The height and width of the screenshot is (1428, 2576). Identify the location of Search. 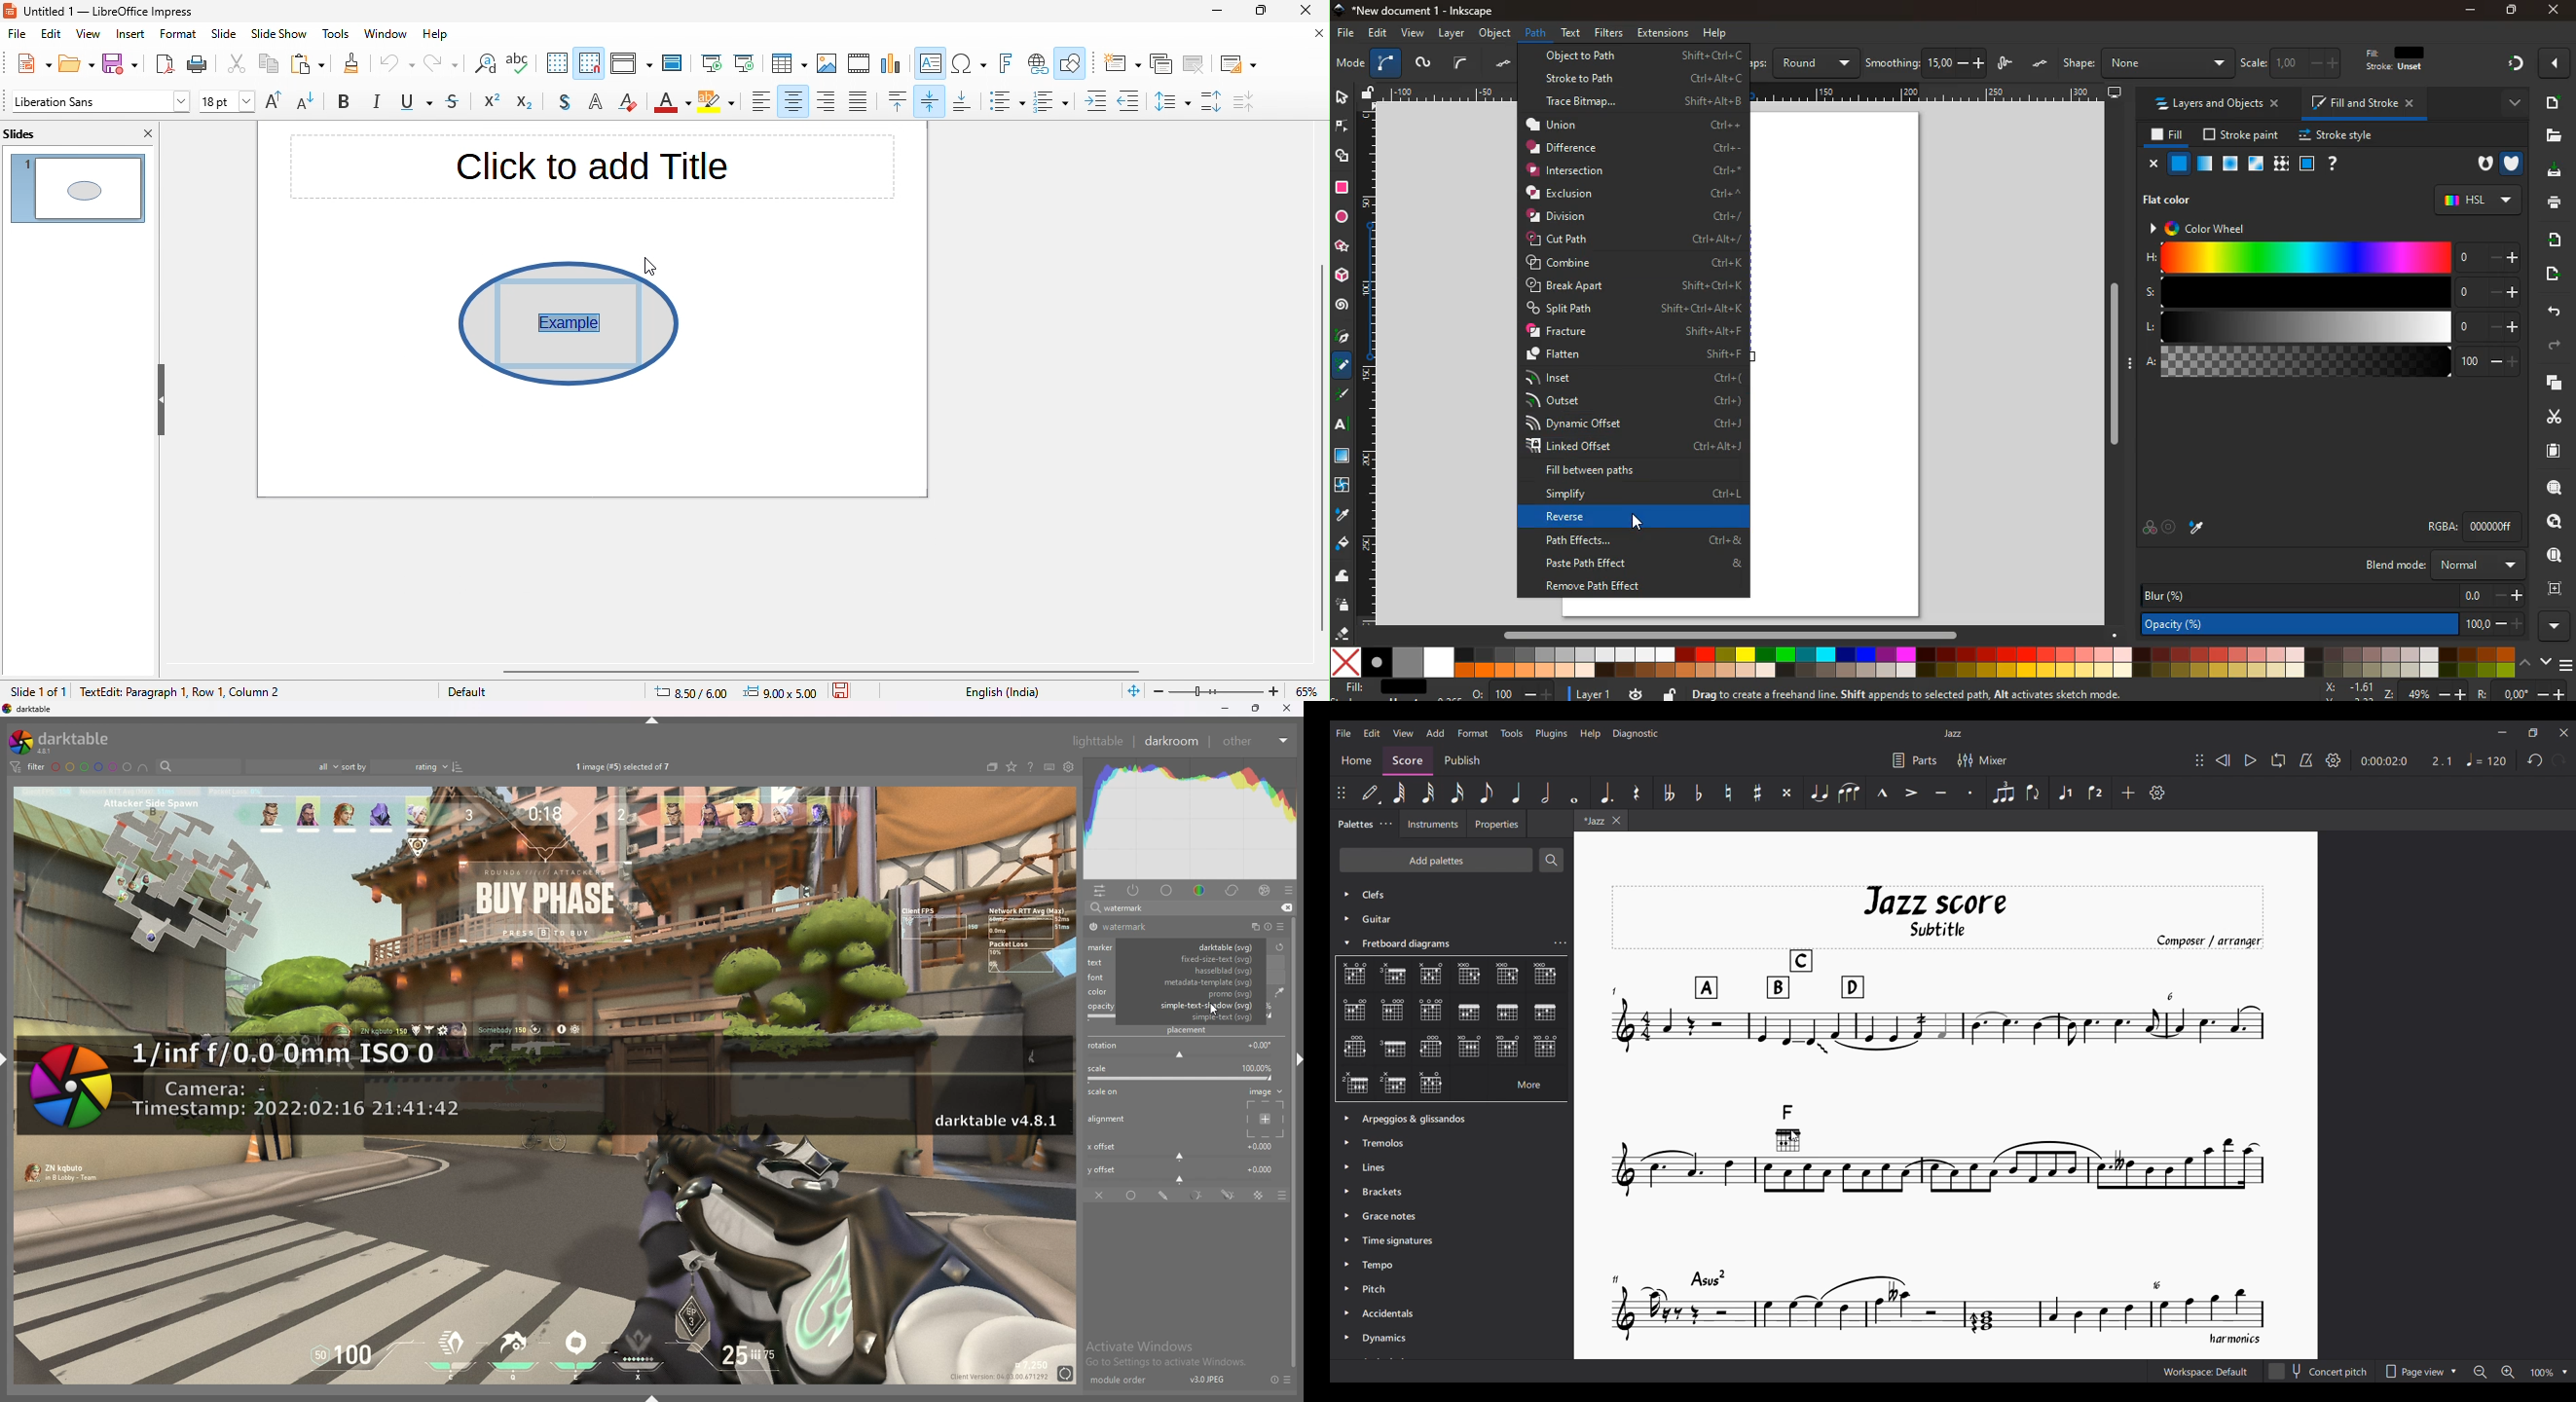
(1551, 860).